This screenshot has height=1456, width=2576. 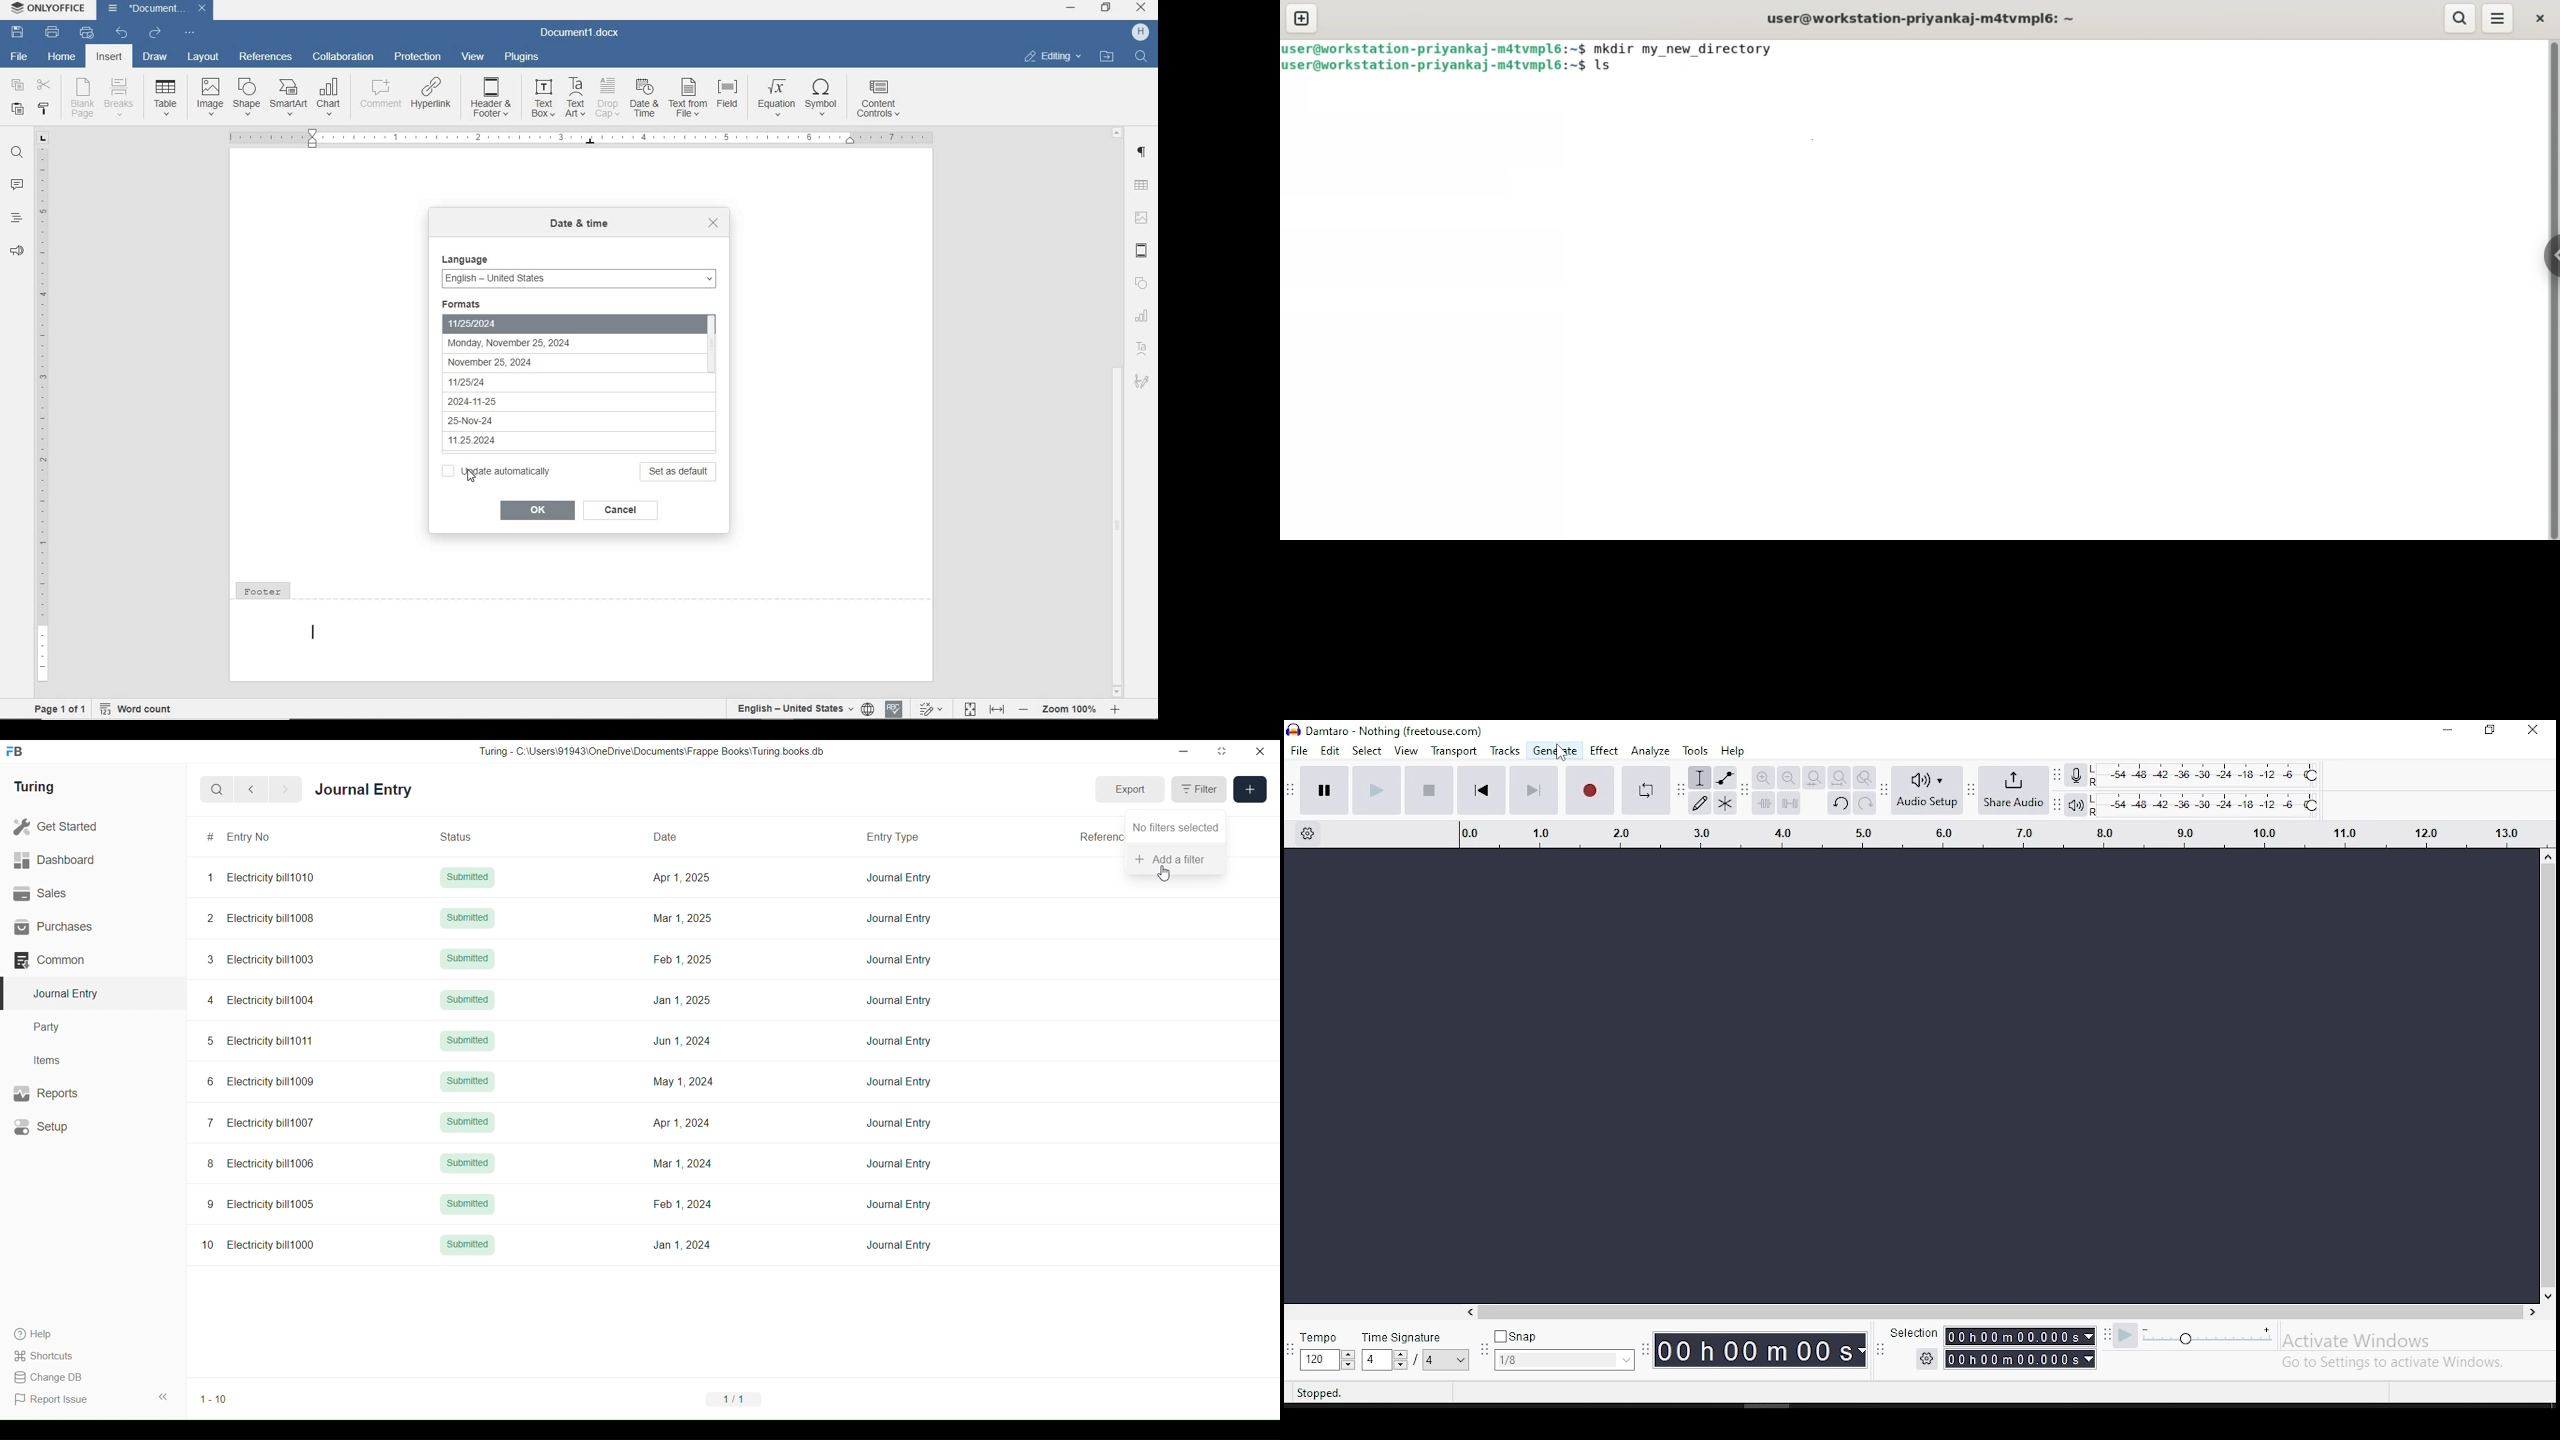 I want to click on help, so click(x=1733, y=751).